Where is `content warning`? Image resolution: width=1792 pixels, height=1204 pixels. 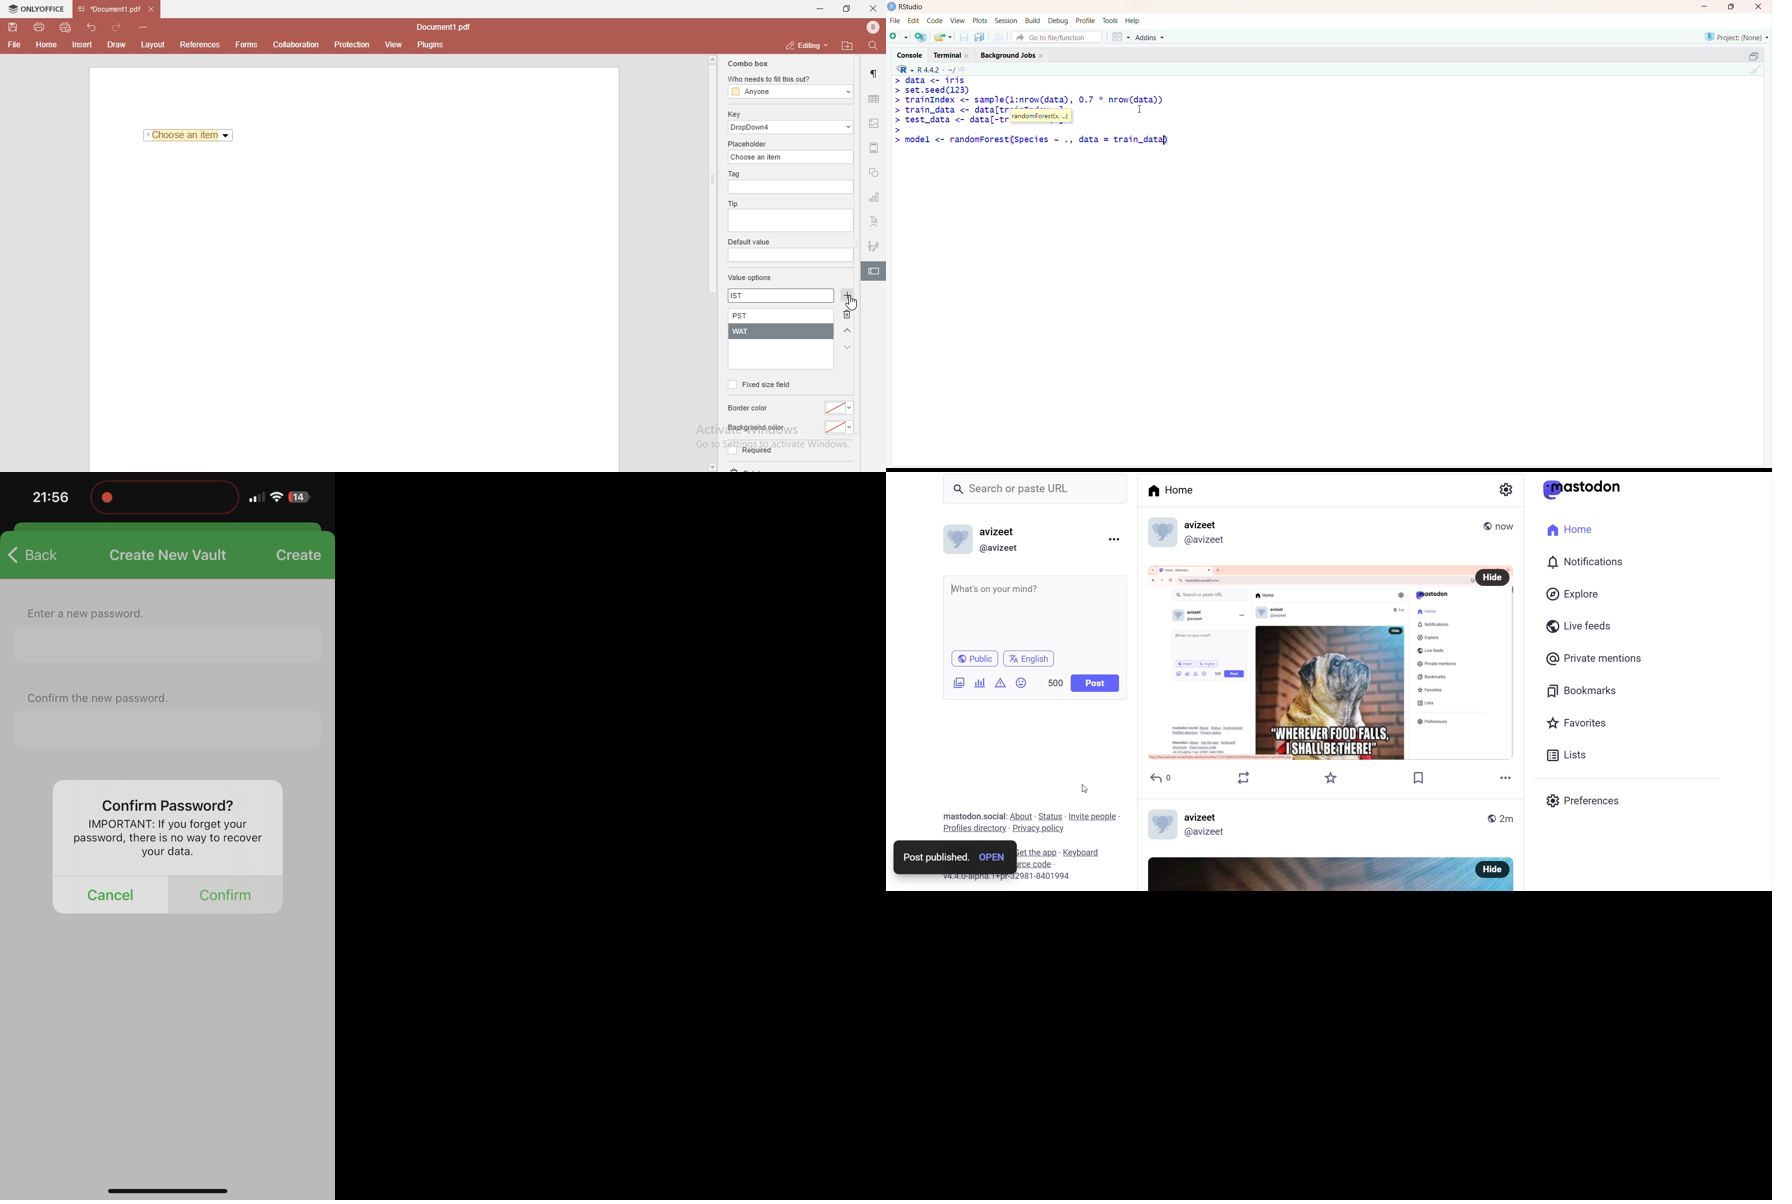 content warning is located at coordinates (1001, 683).